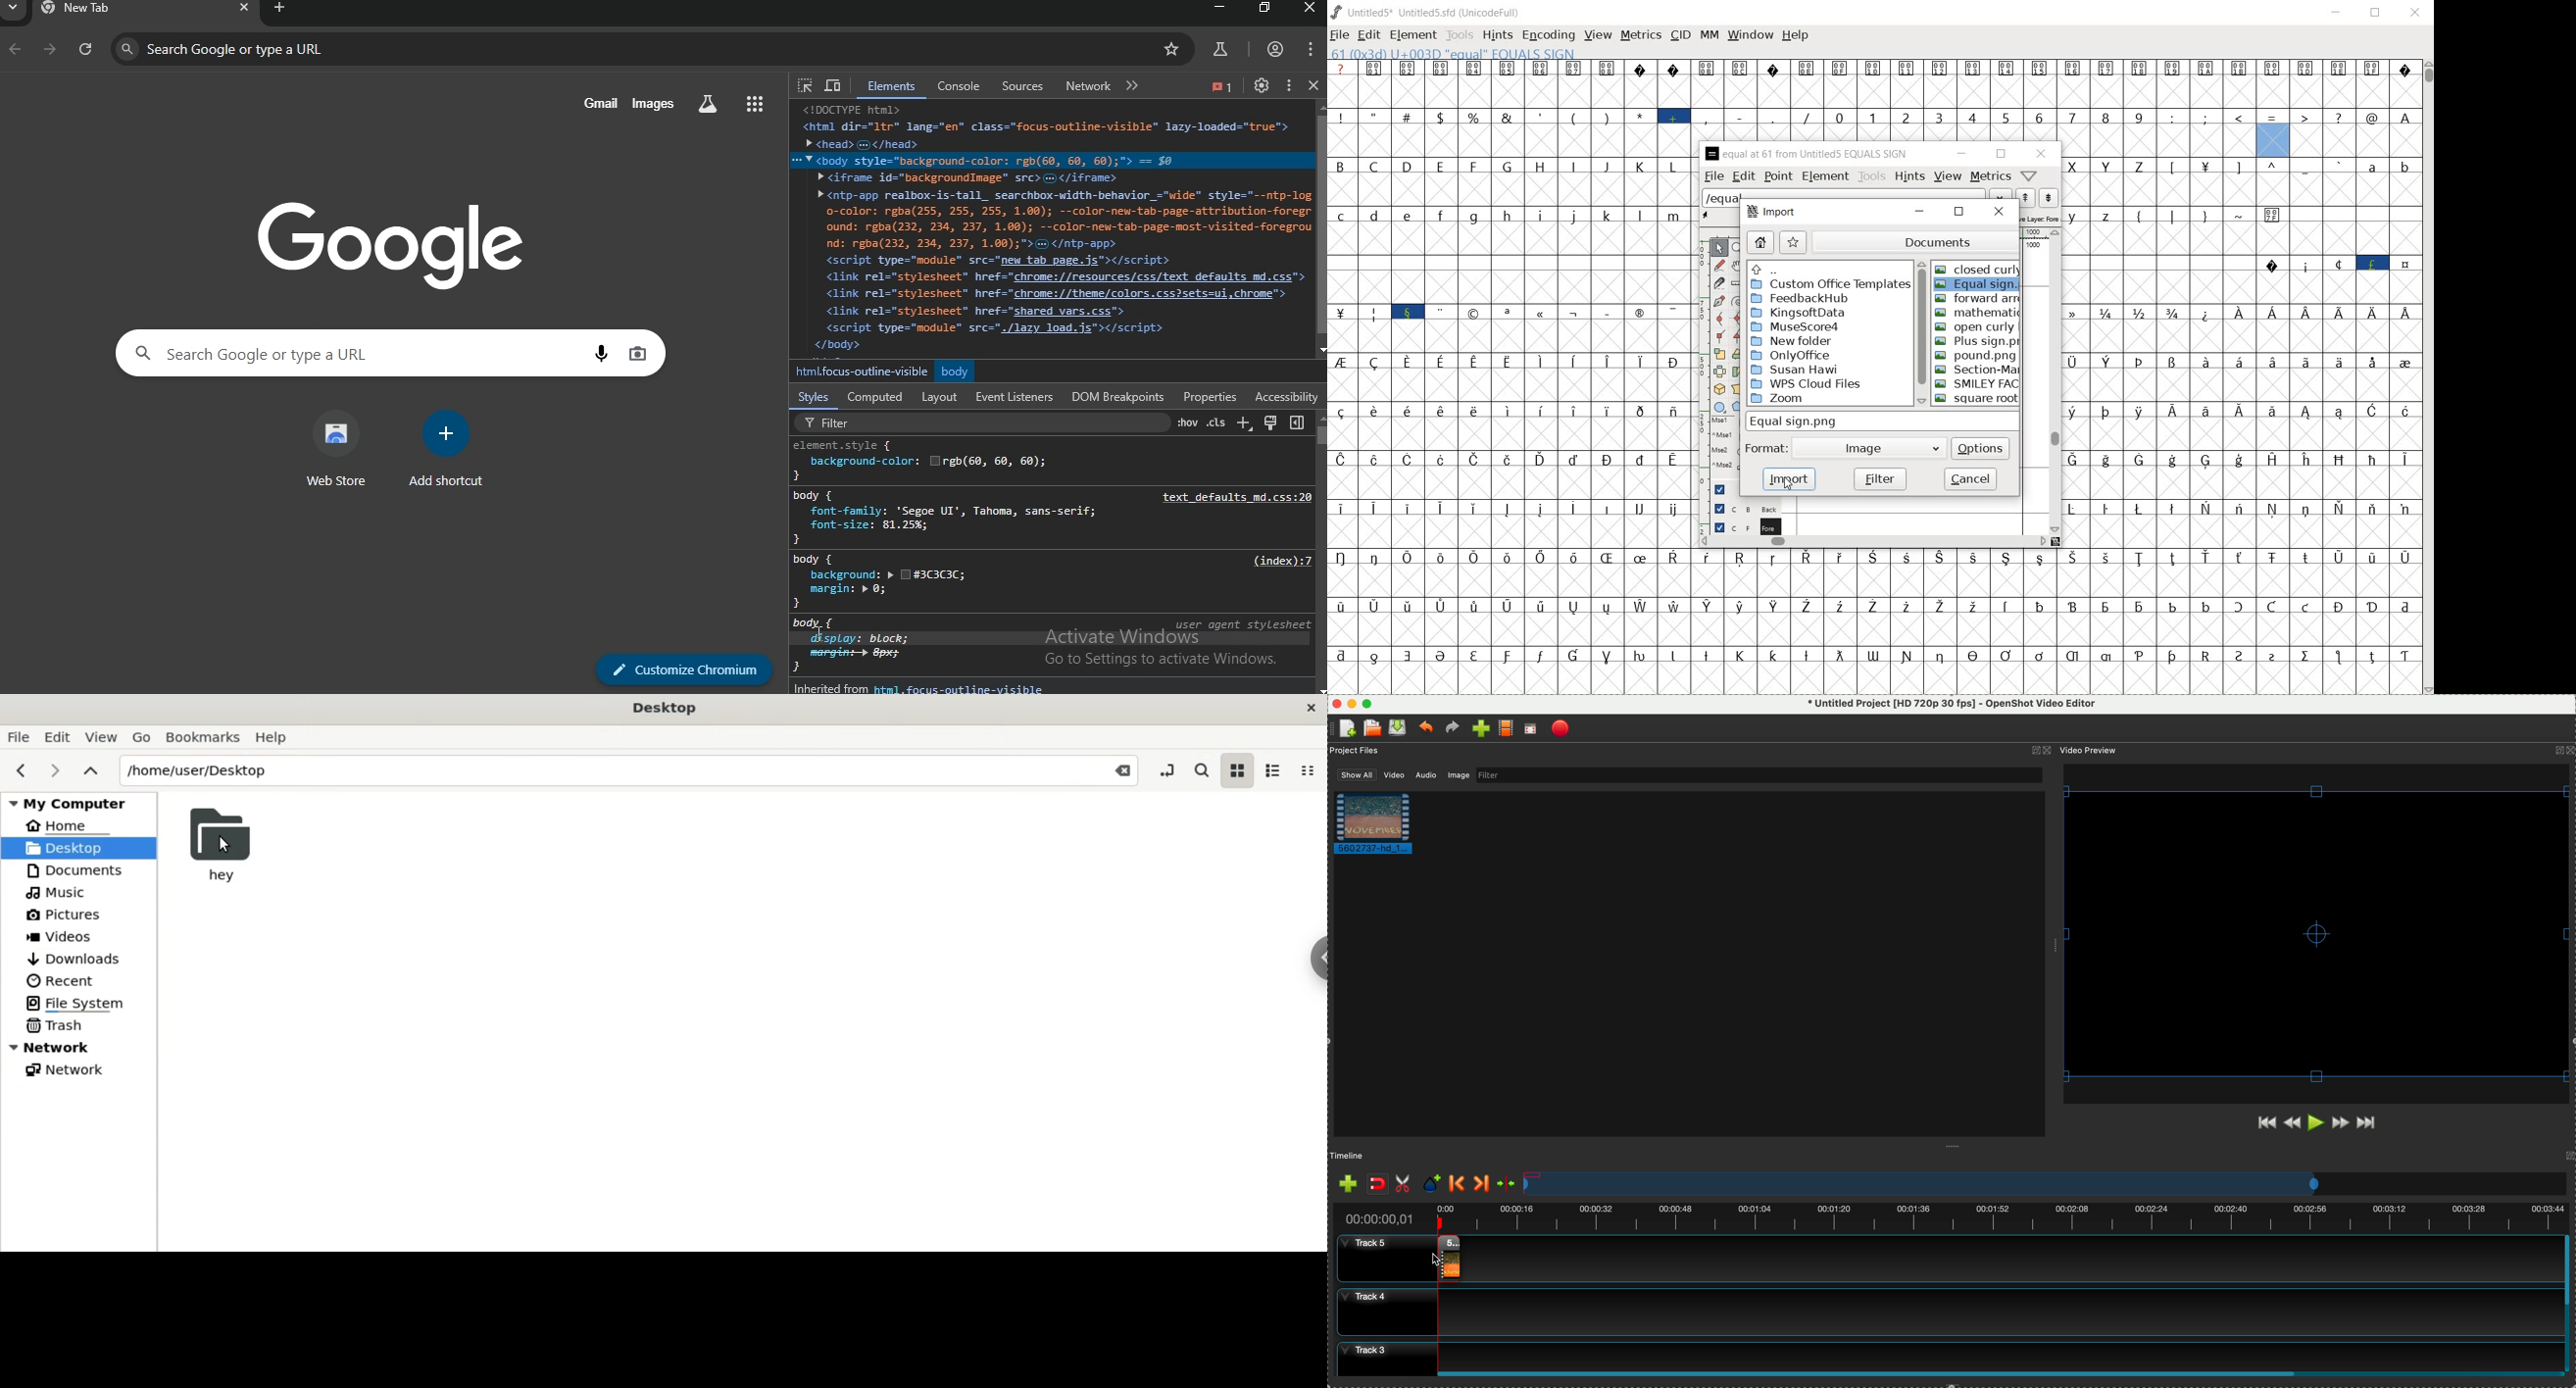 Image resolution: width=2576 pixels, height=1400 pixels. Describe the element at coordinates (15, 9) in the screenshot. I see `search tab` at that location.